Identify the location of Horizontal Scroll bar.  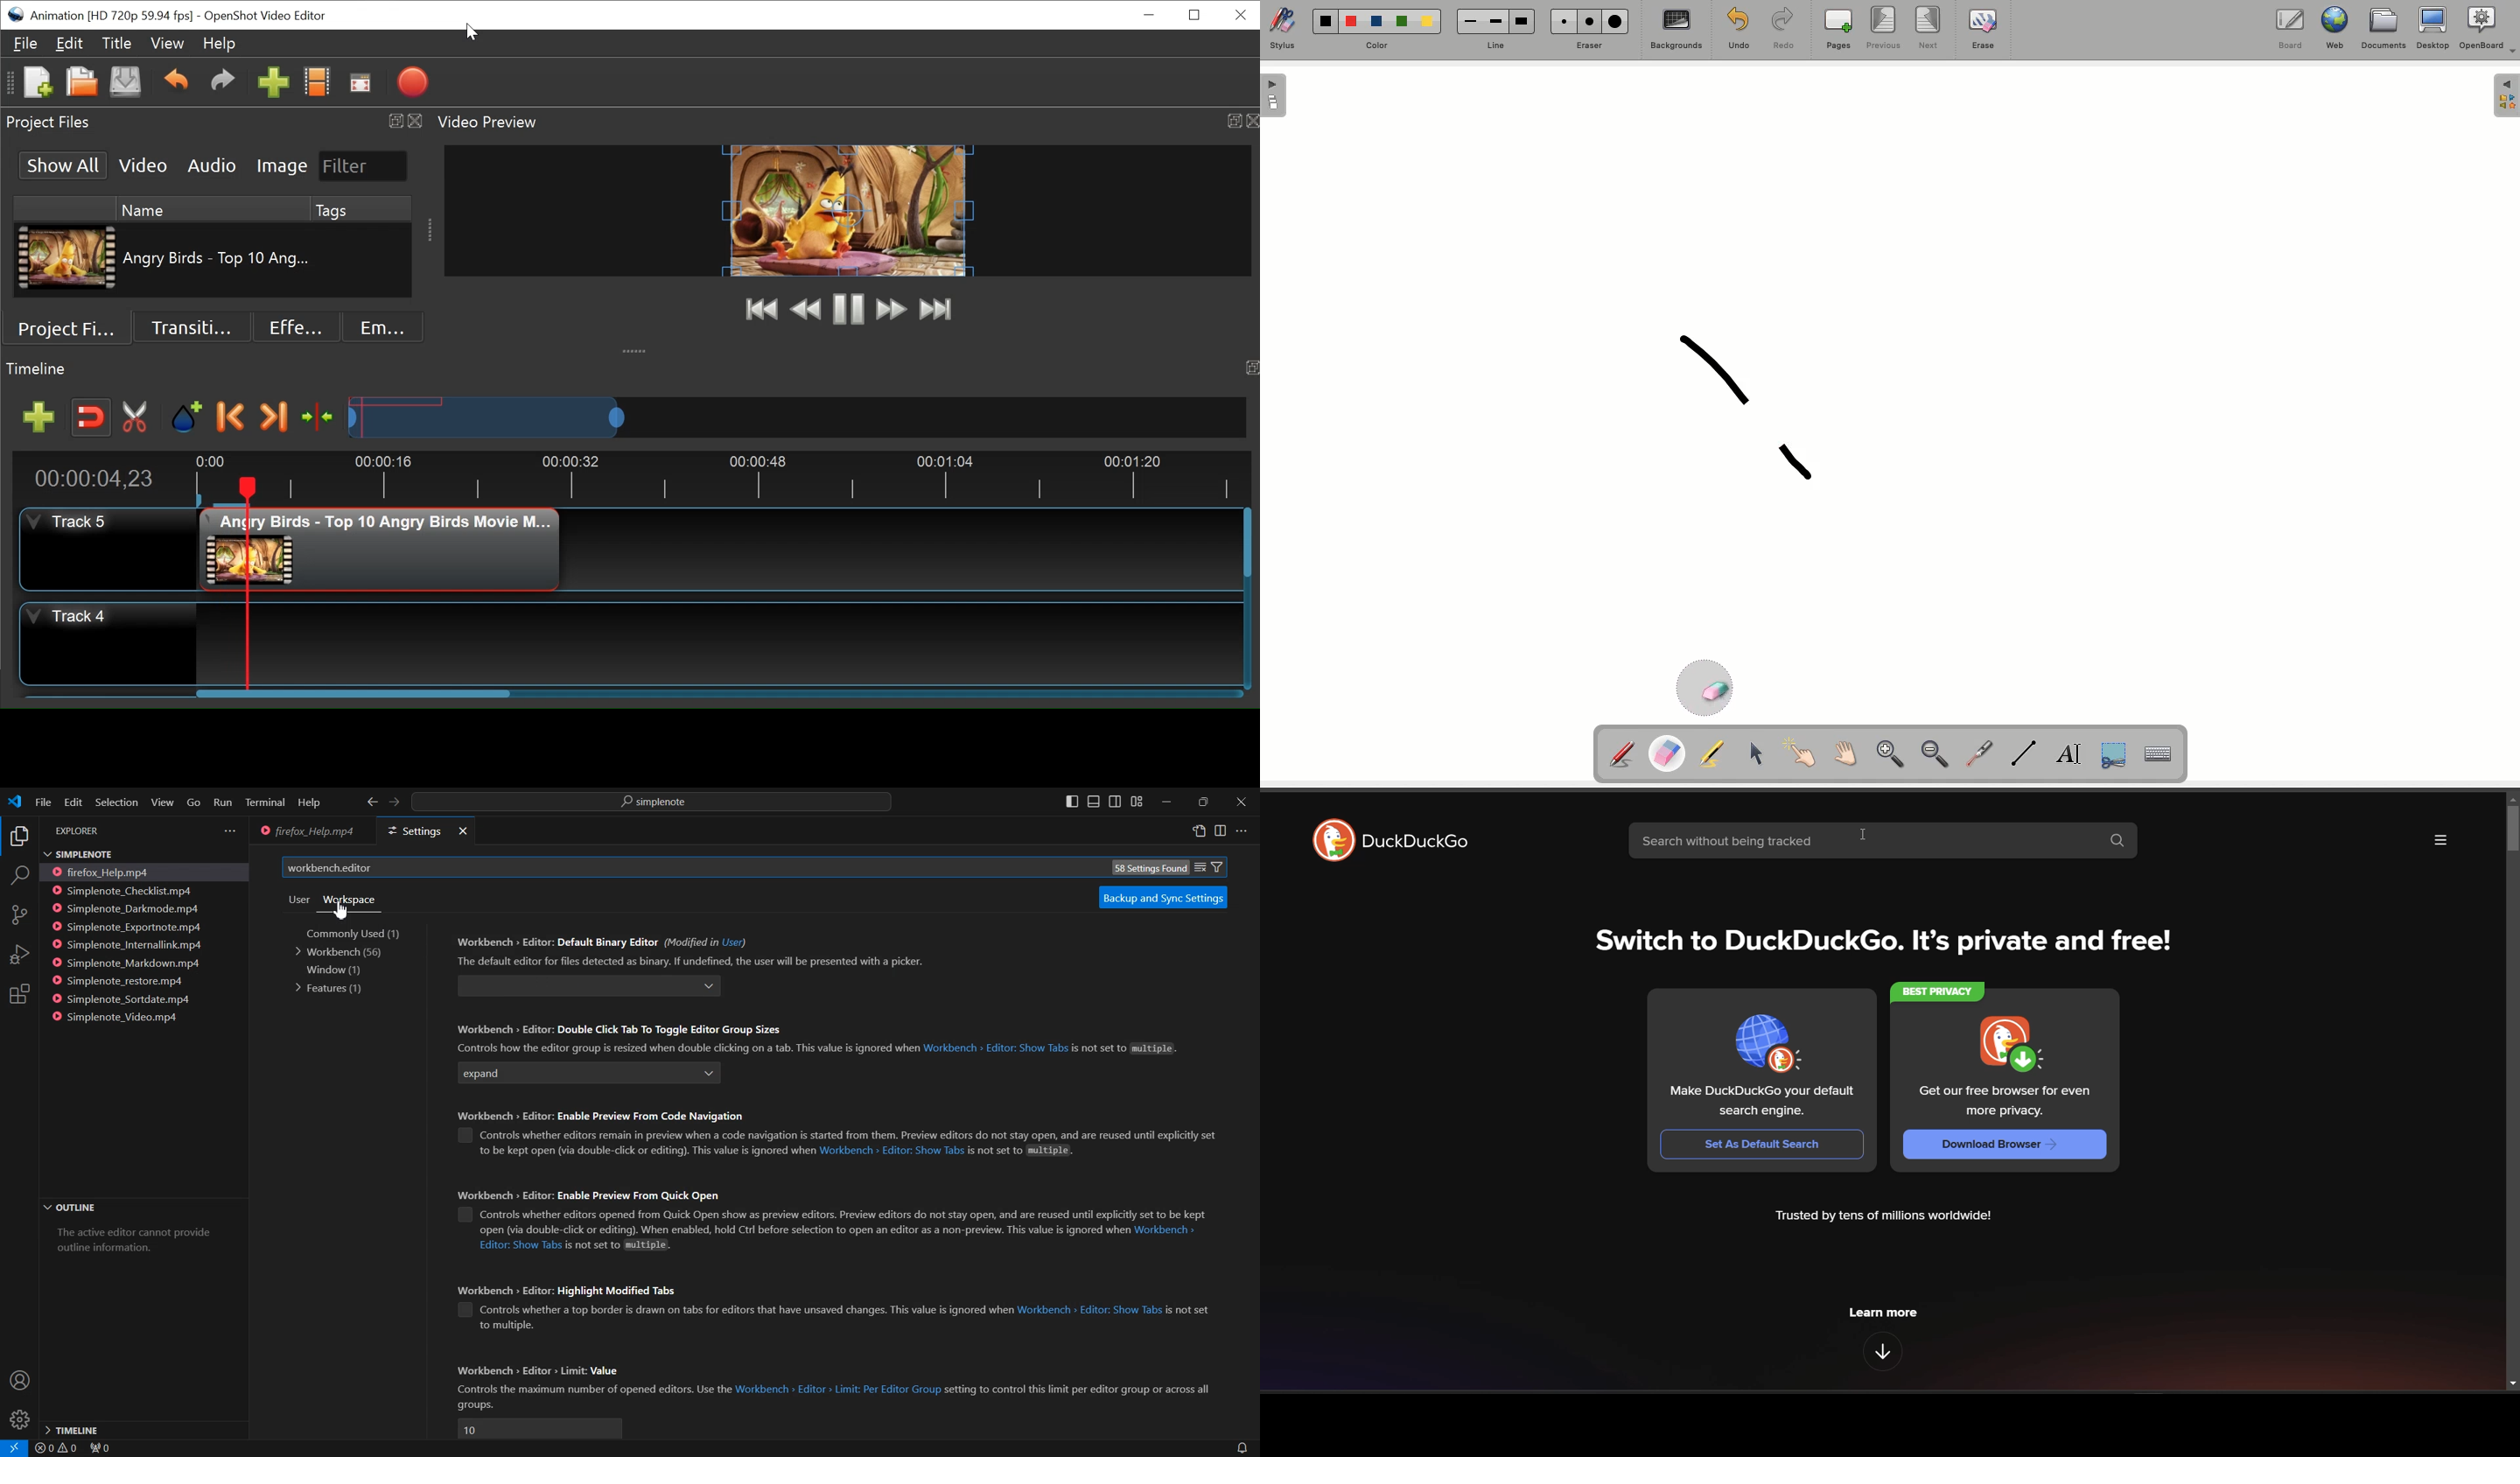
(1248, 542).